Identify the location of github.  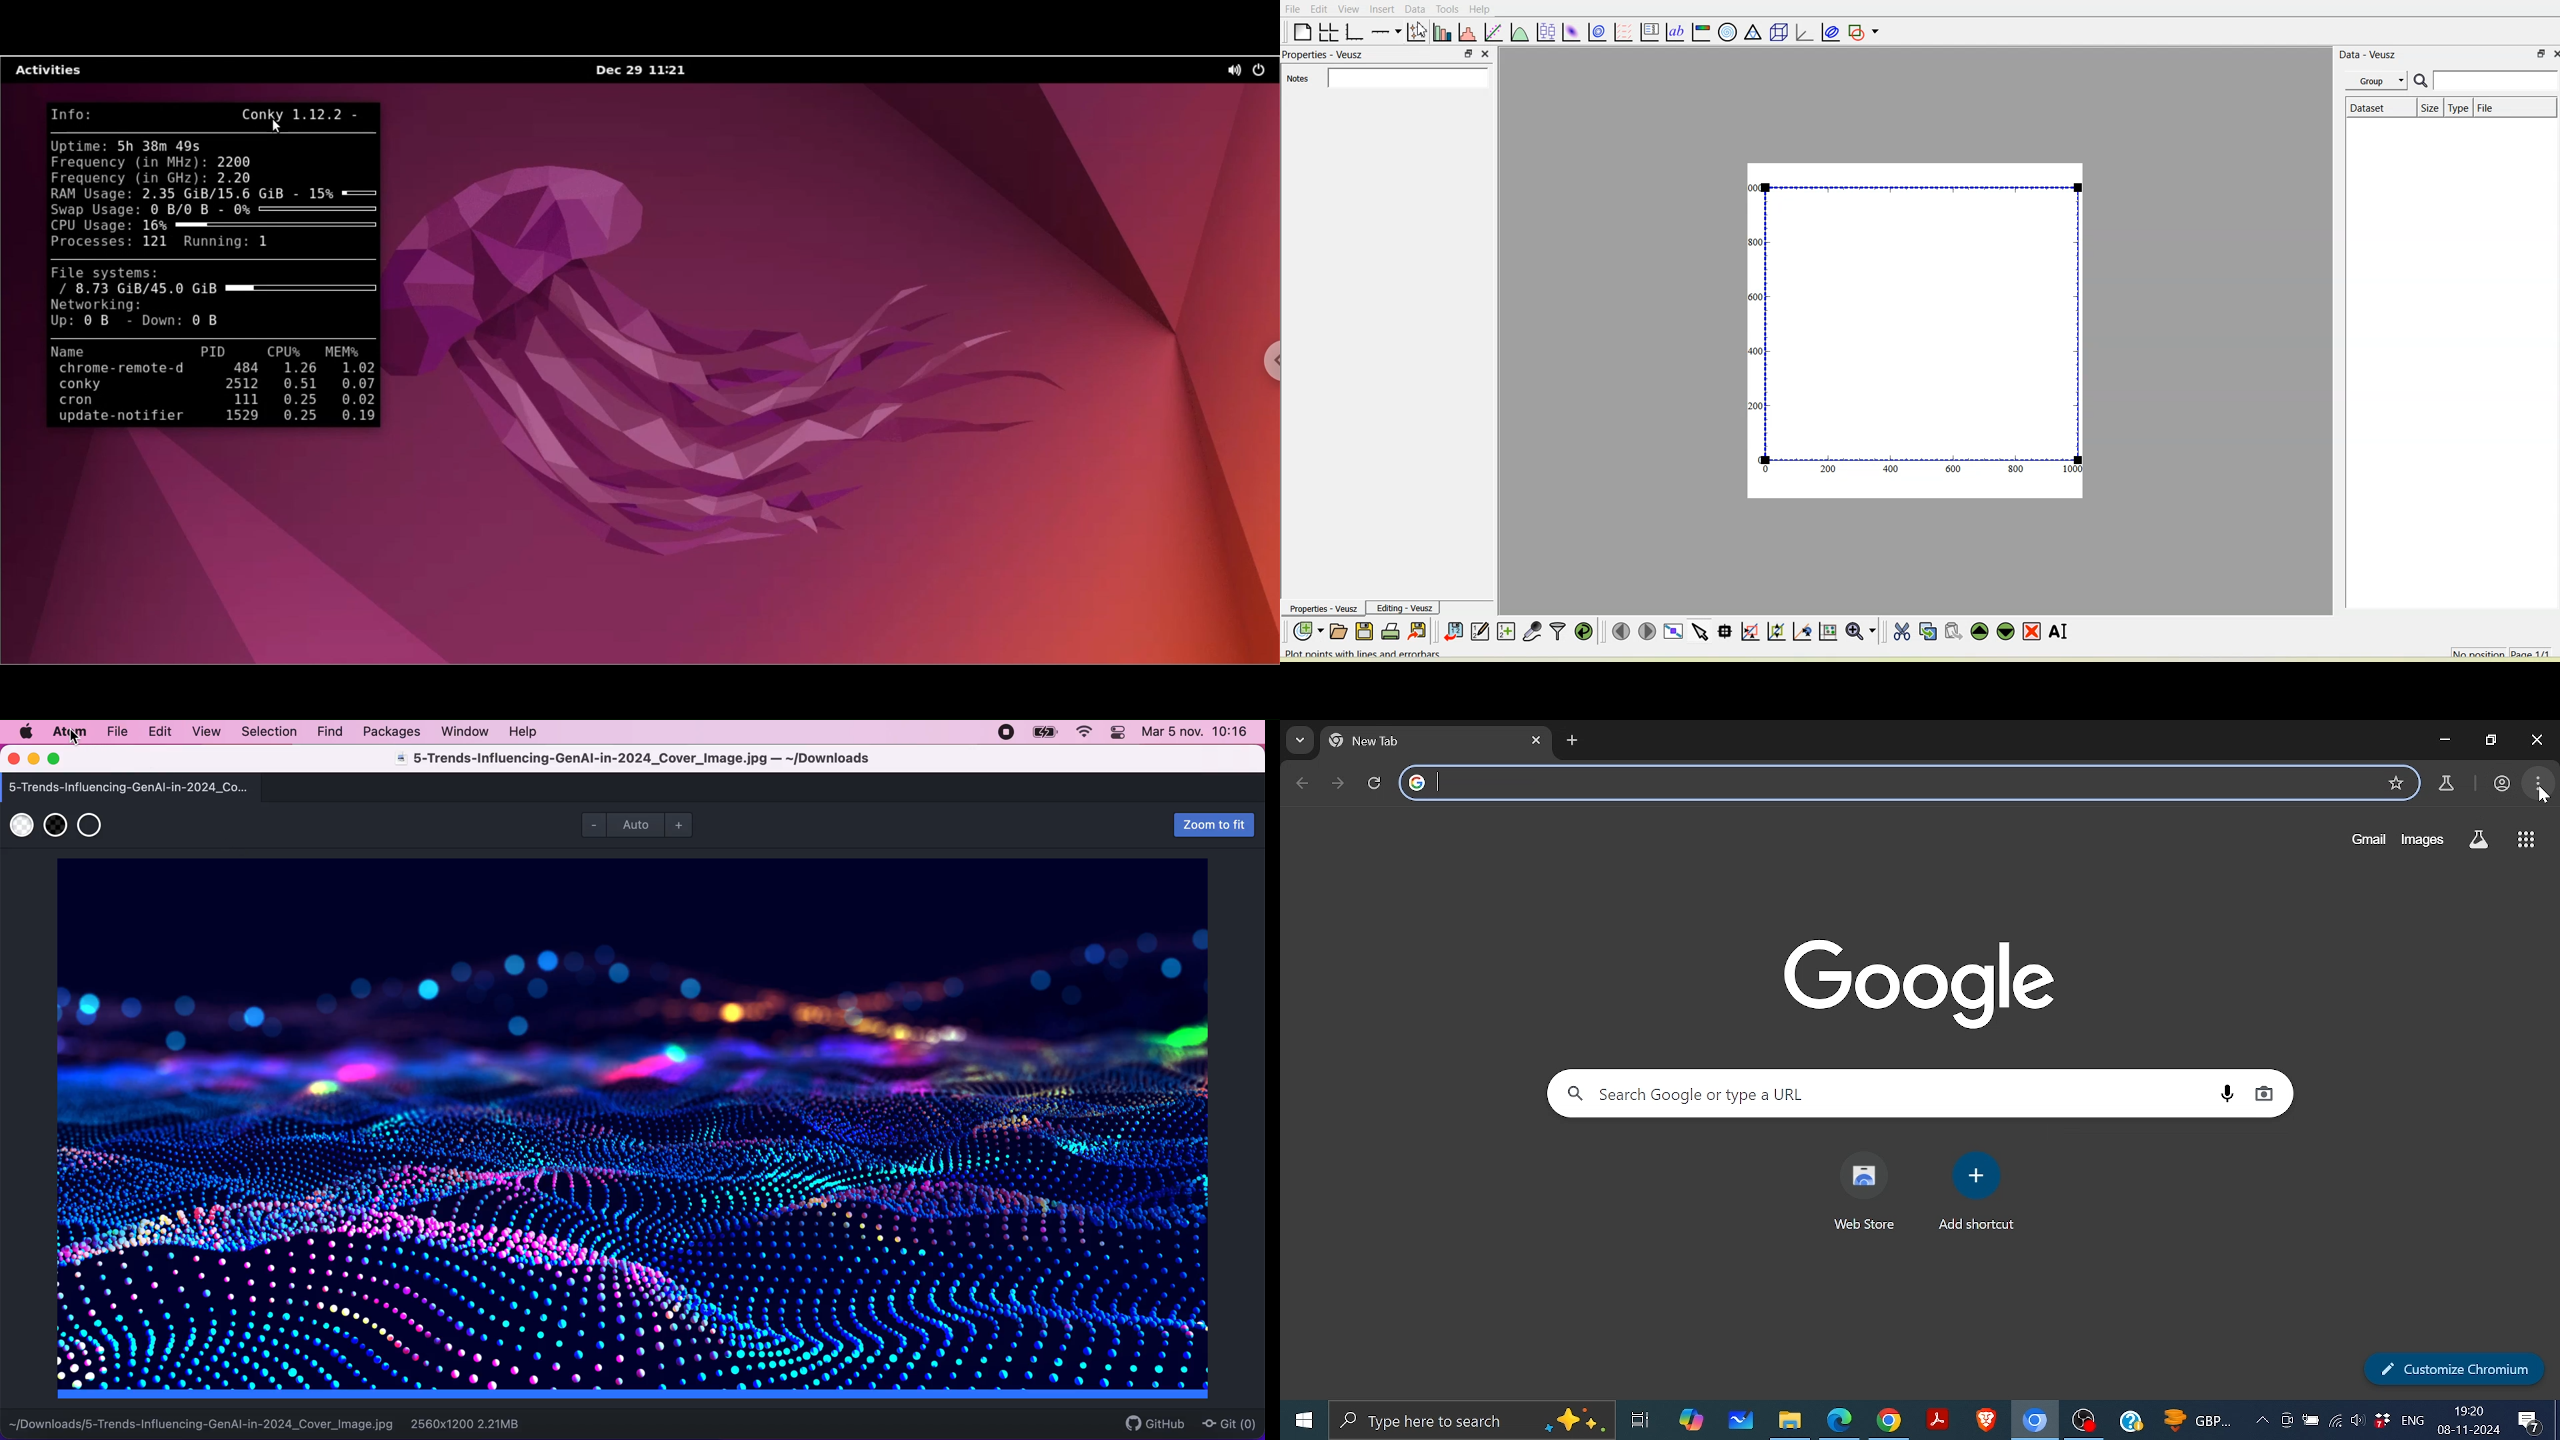
(1151, 1423).